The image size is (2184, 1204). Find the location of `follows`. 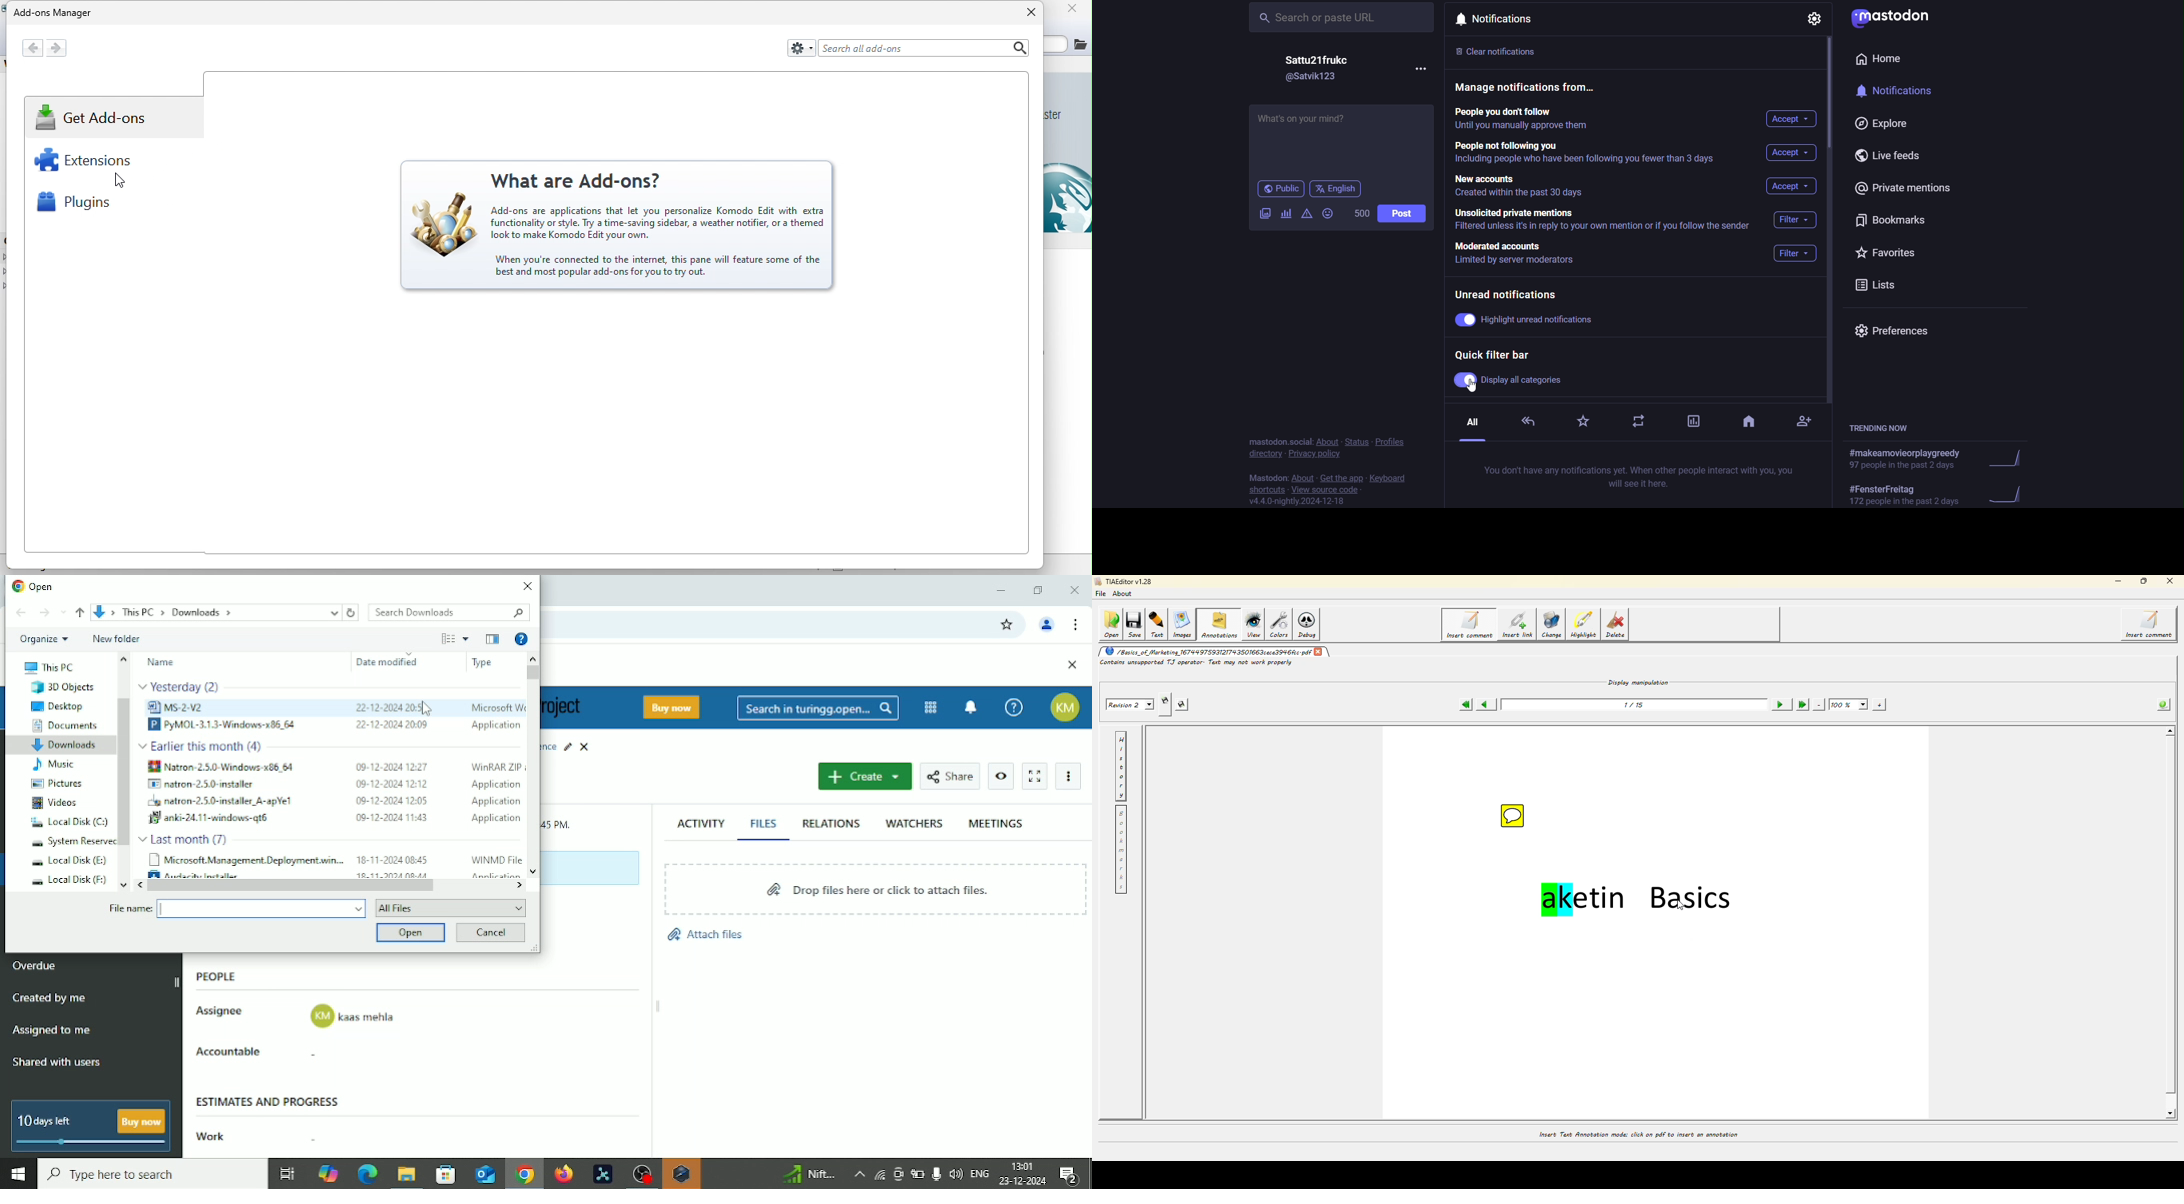

follows is located at coordinates (1808, 419).